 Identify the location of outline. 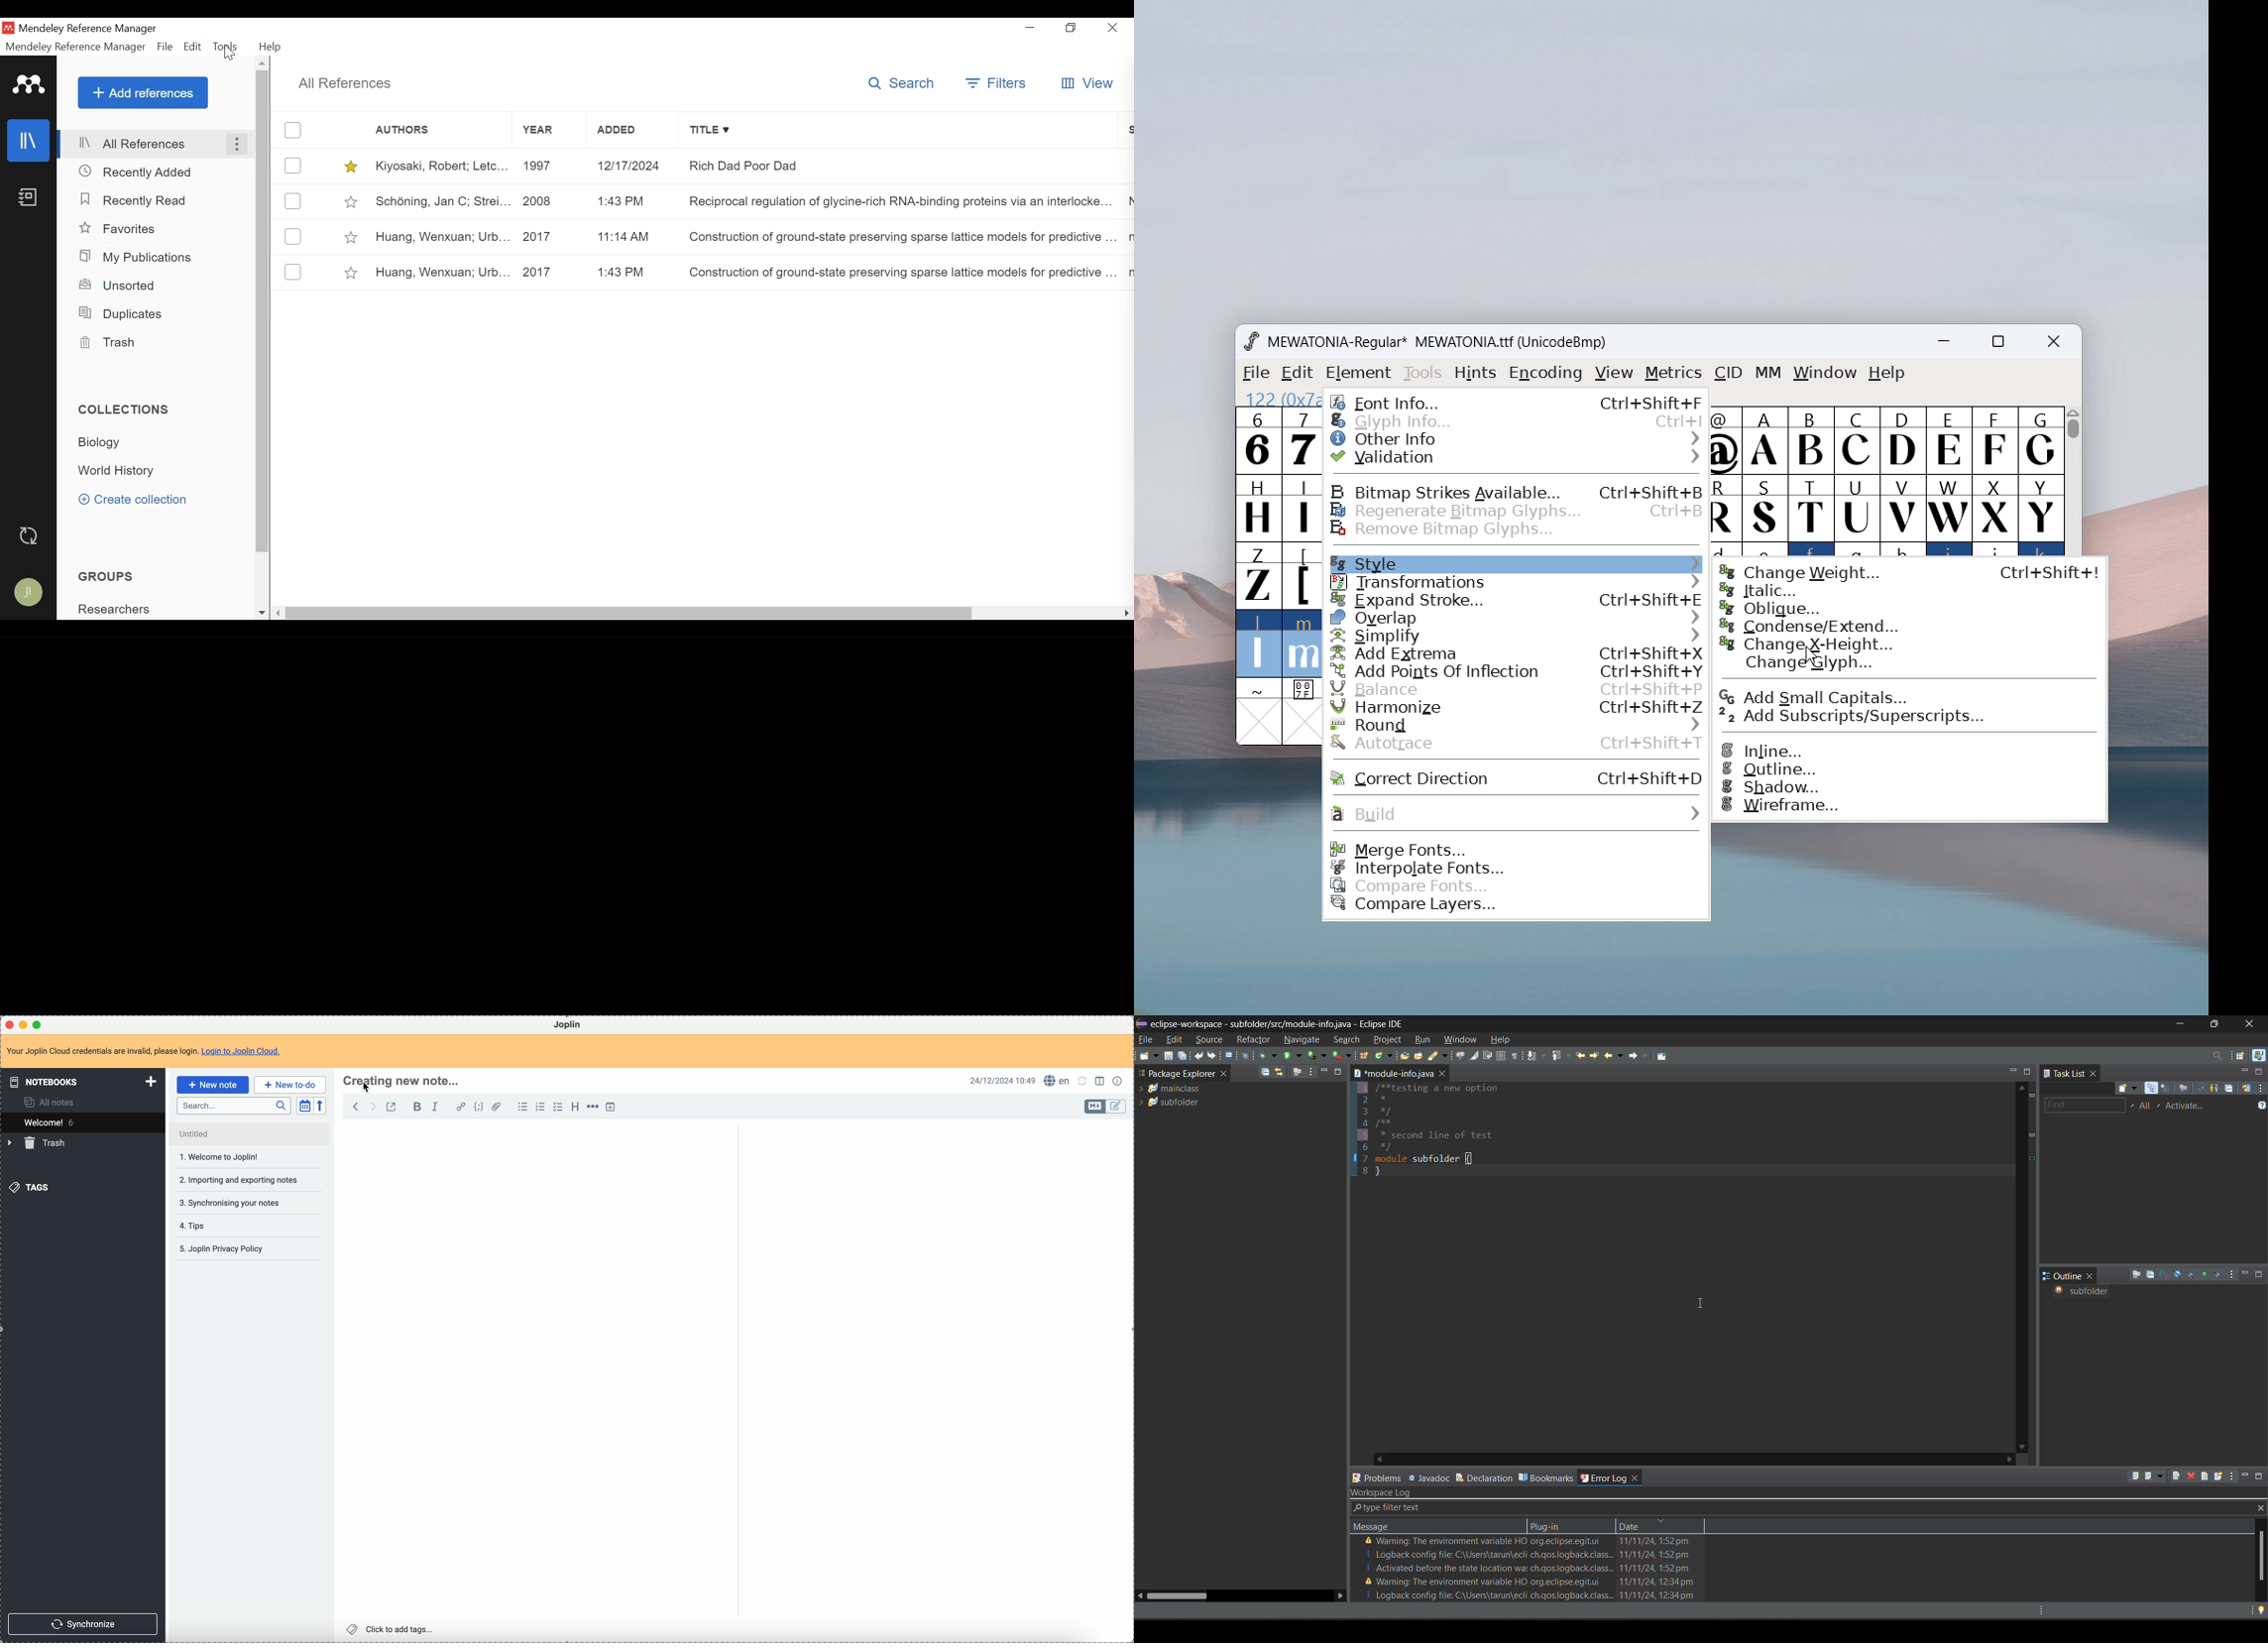
(1911, 768).